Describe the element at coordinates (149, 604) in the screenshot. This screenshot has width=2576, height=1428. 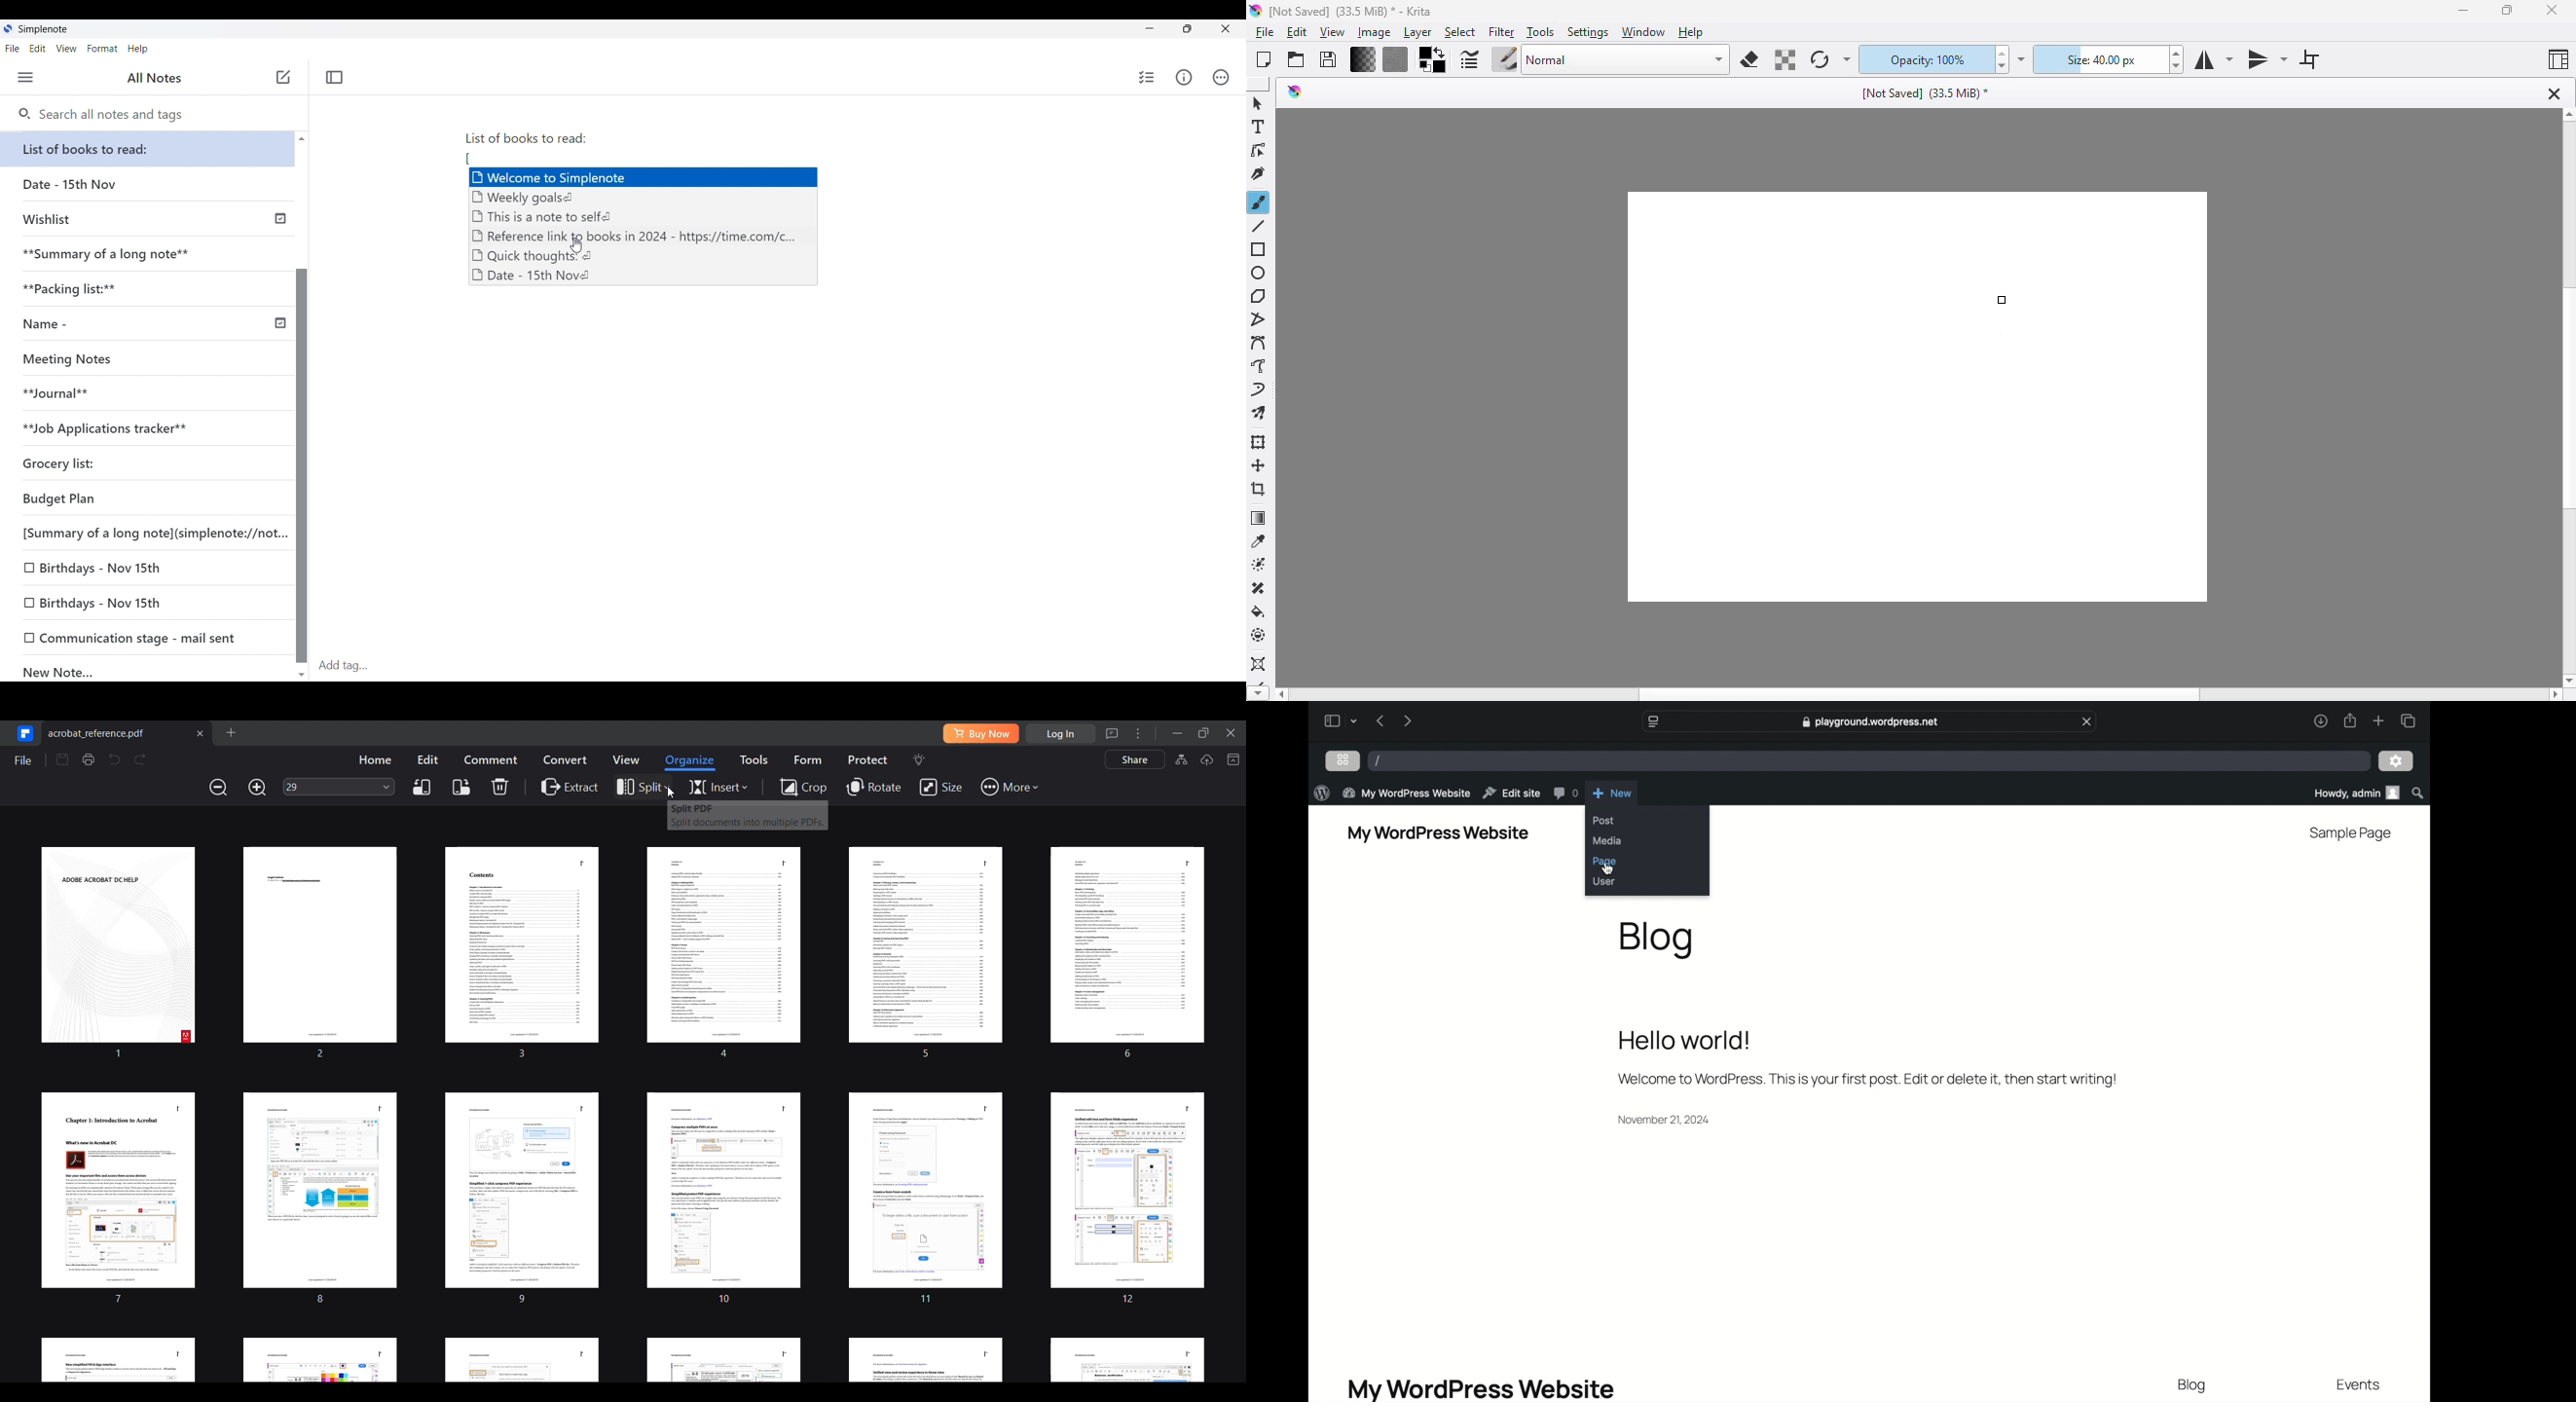
I see `Birthdays - Nov 15th` at that location.